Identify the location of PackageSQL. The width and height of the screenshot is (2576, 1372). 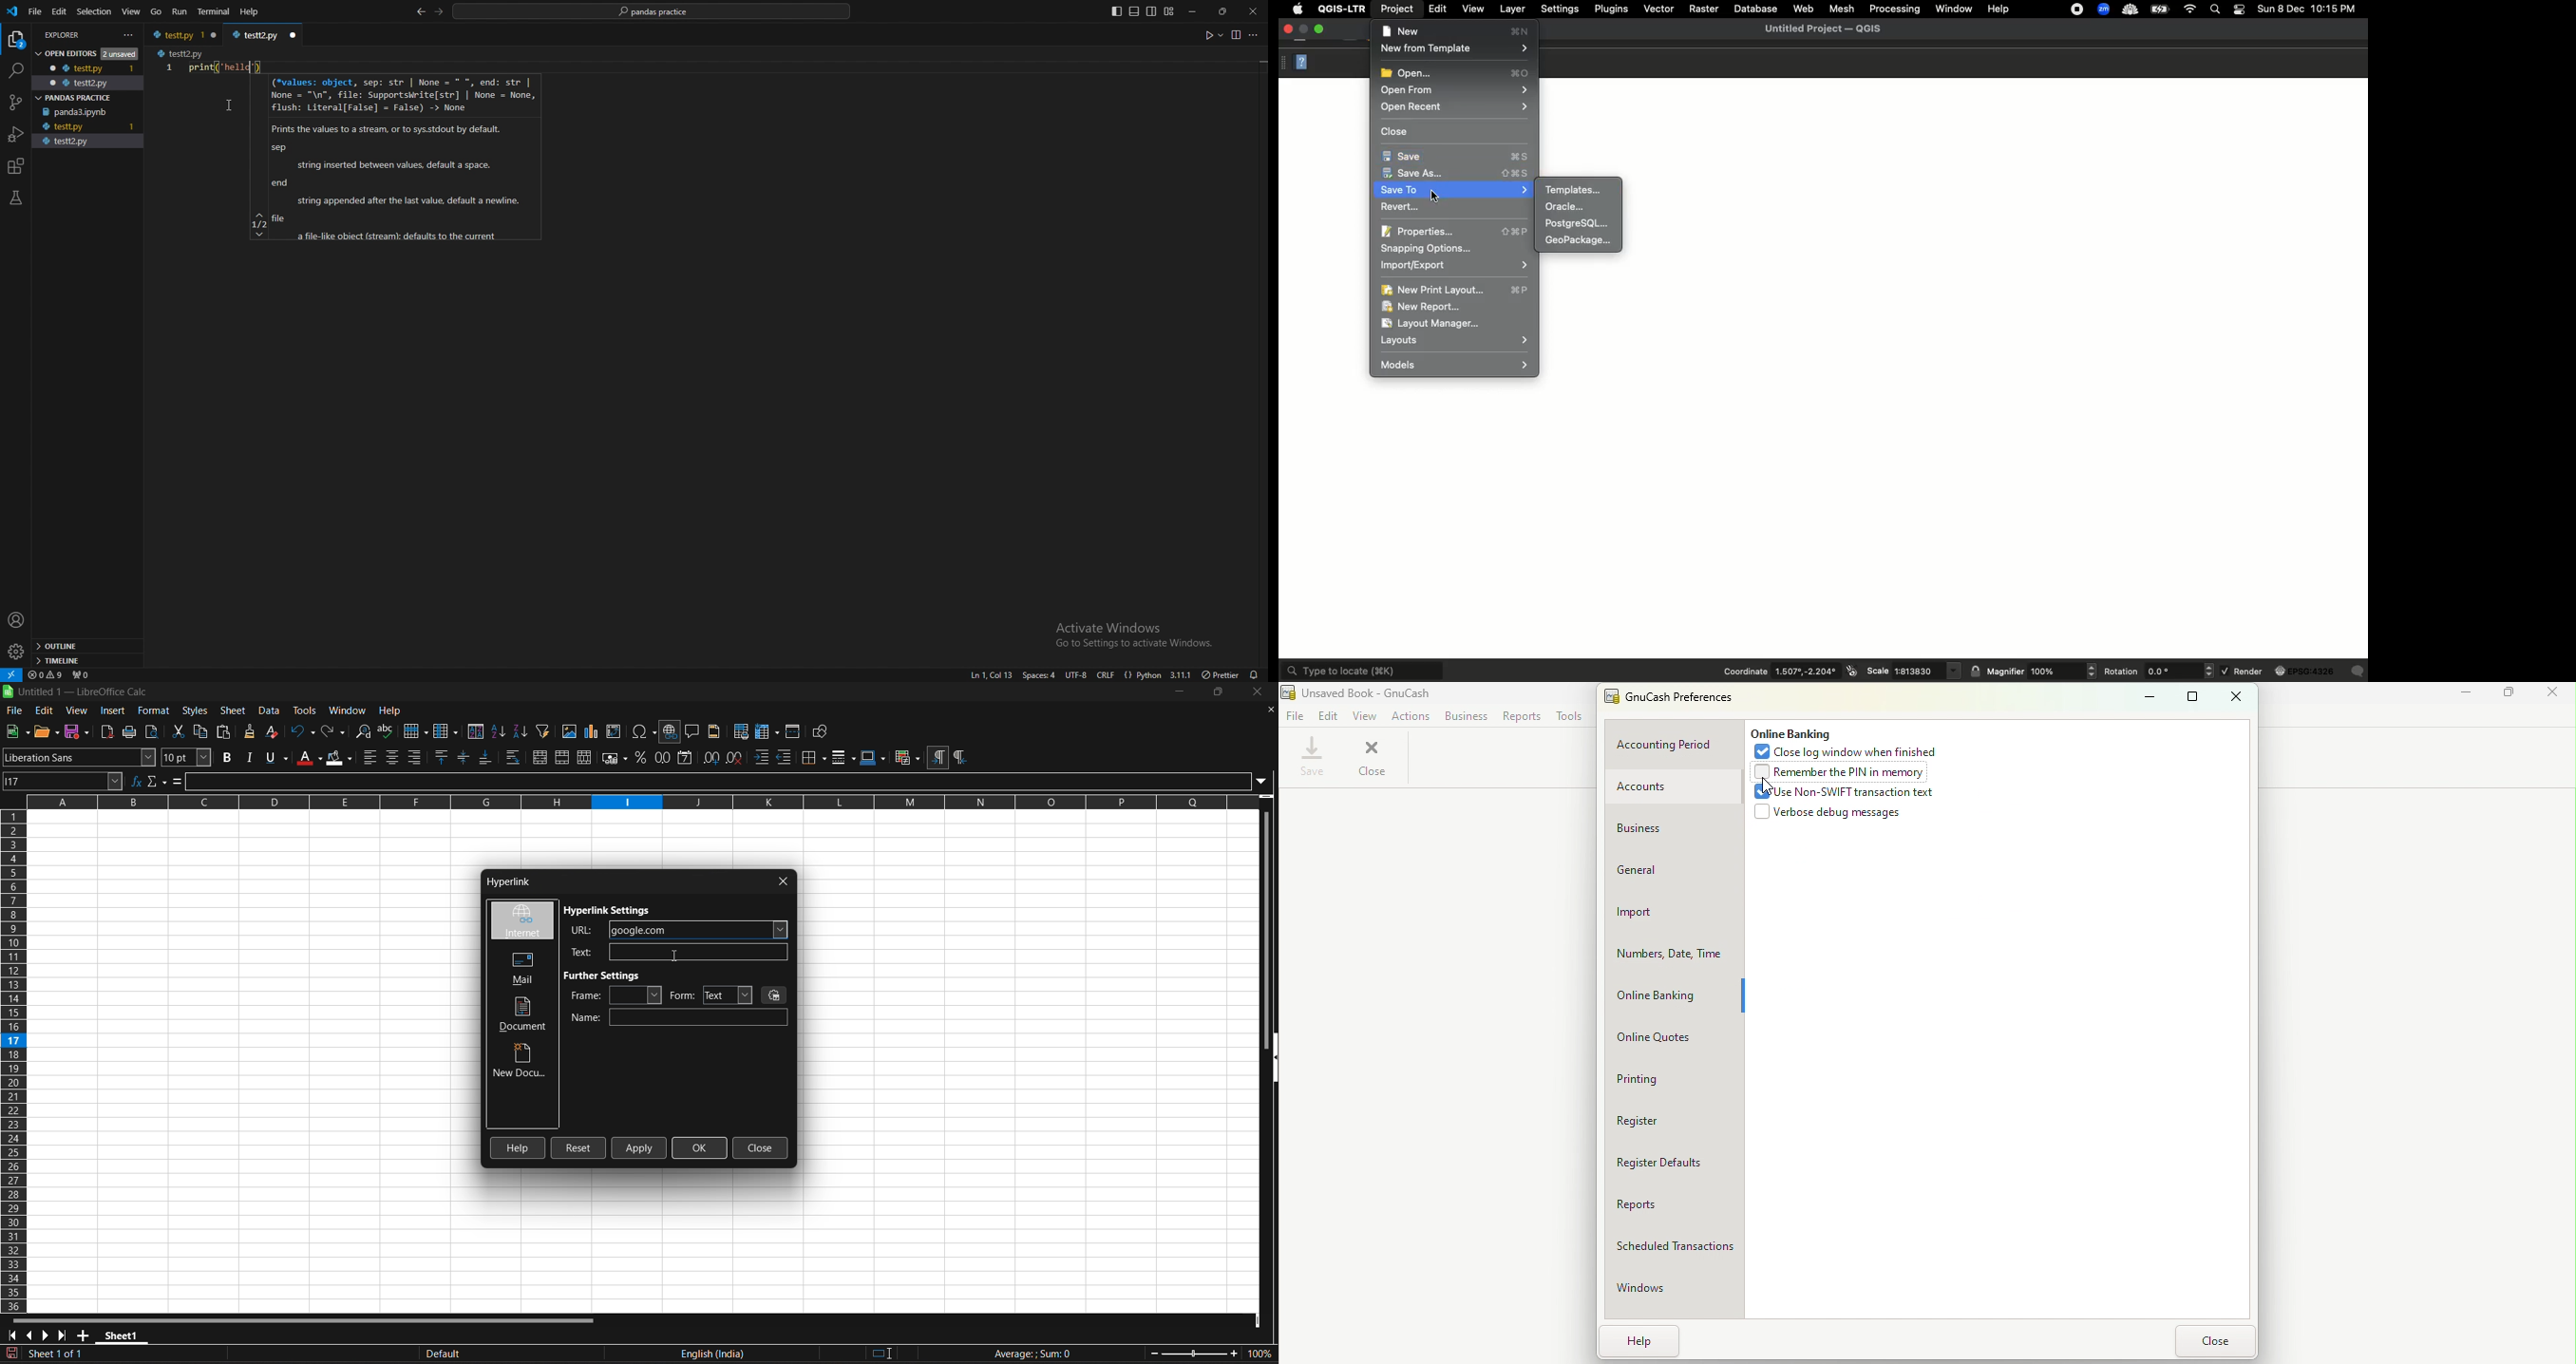
(1582, 224).